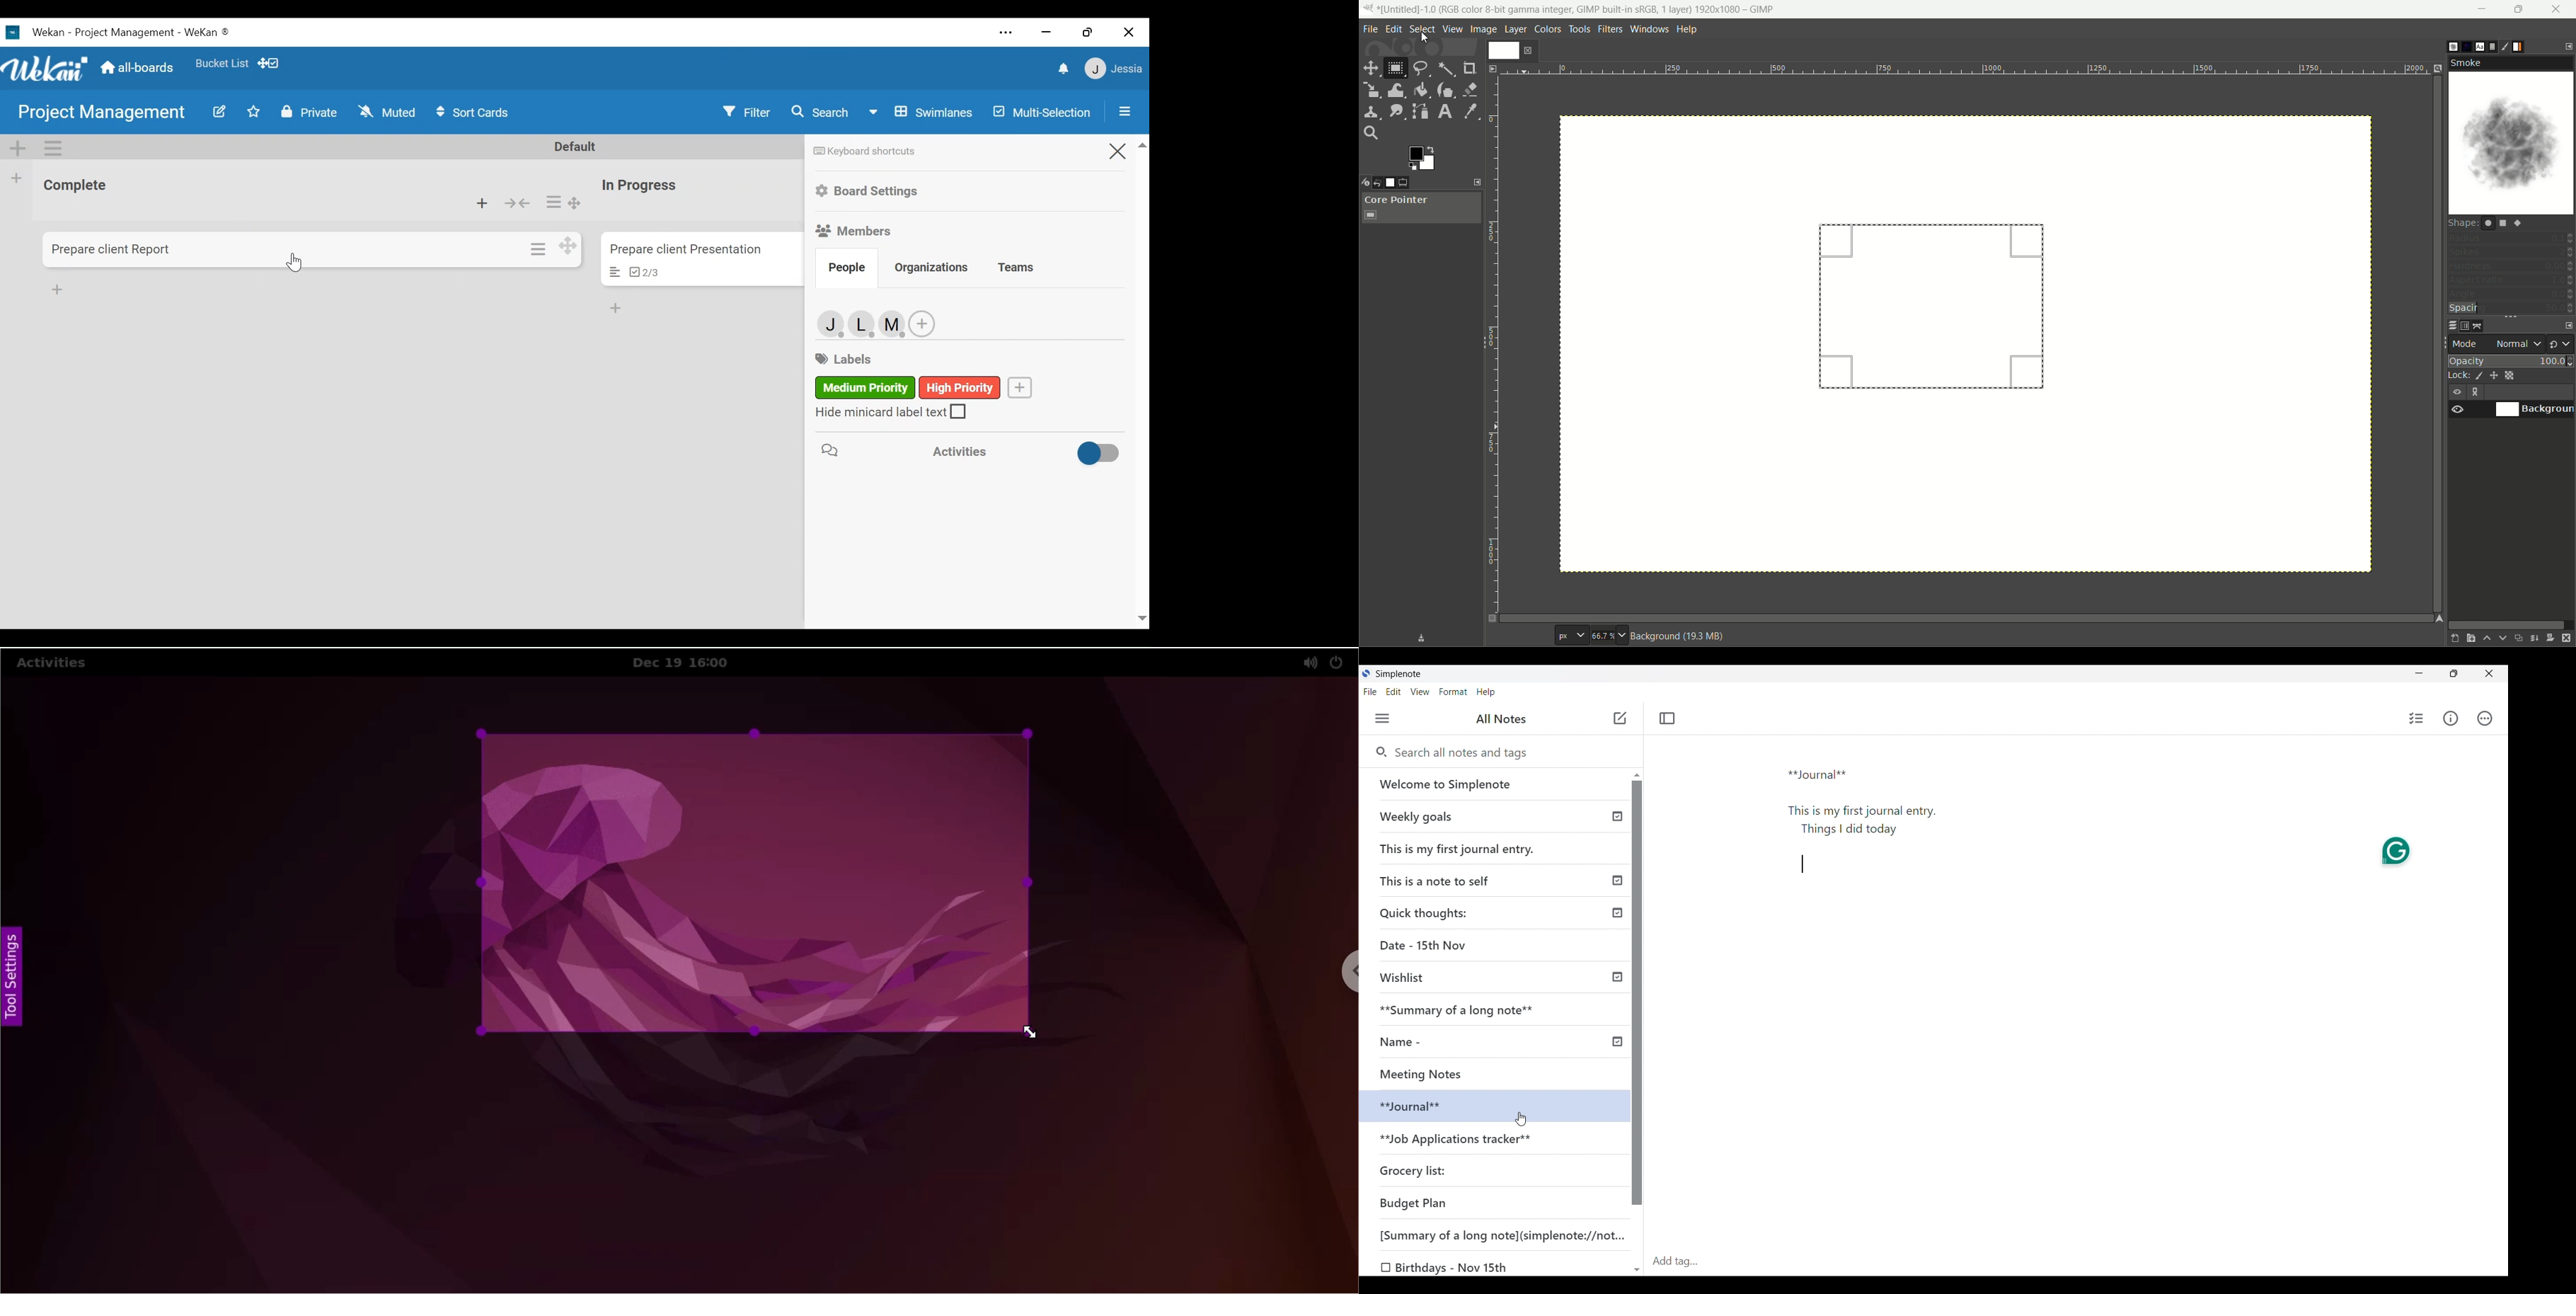  I want to click on raise this layer one step, so click(2488, 639).